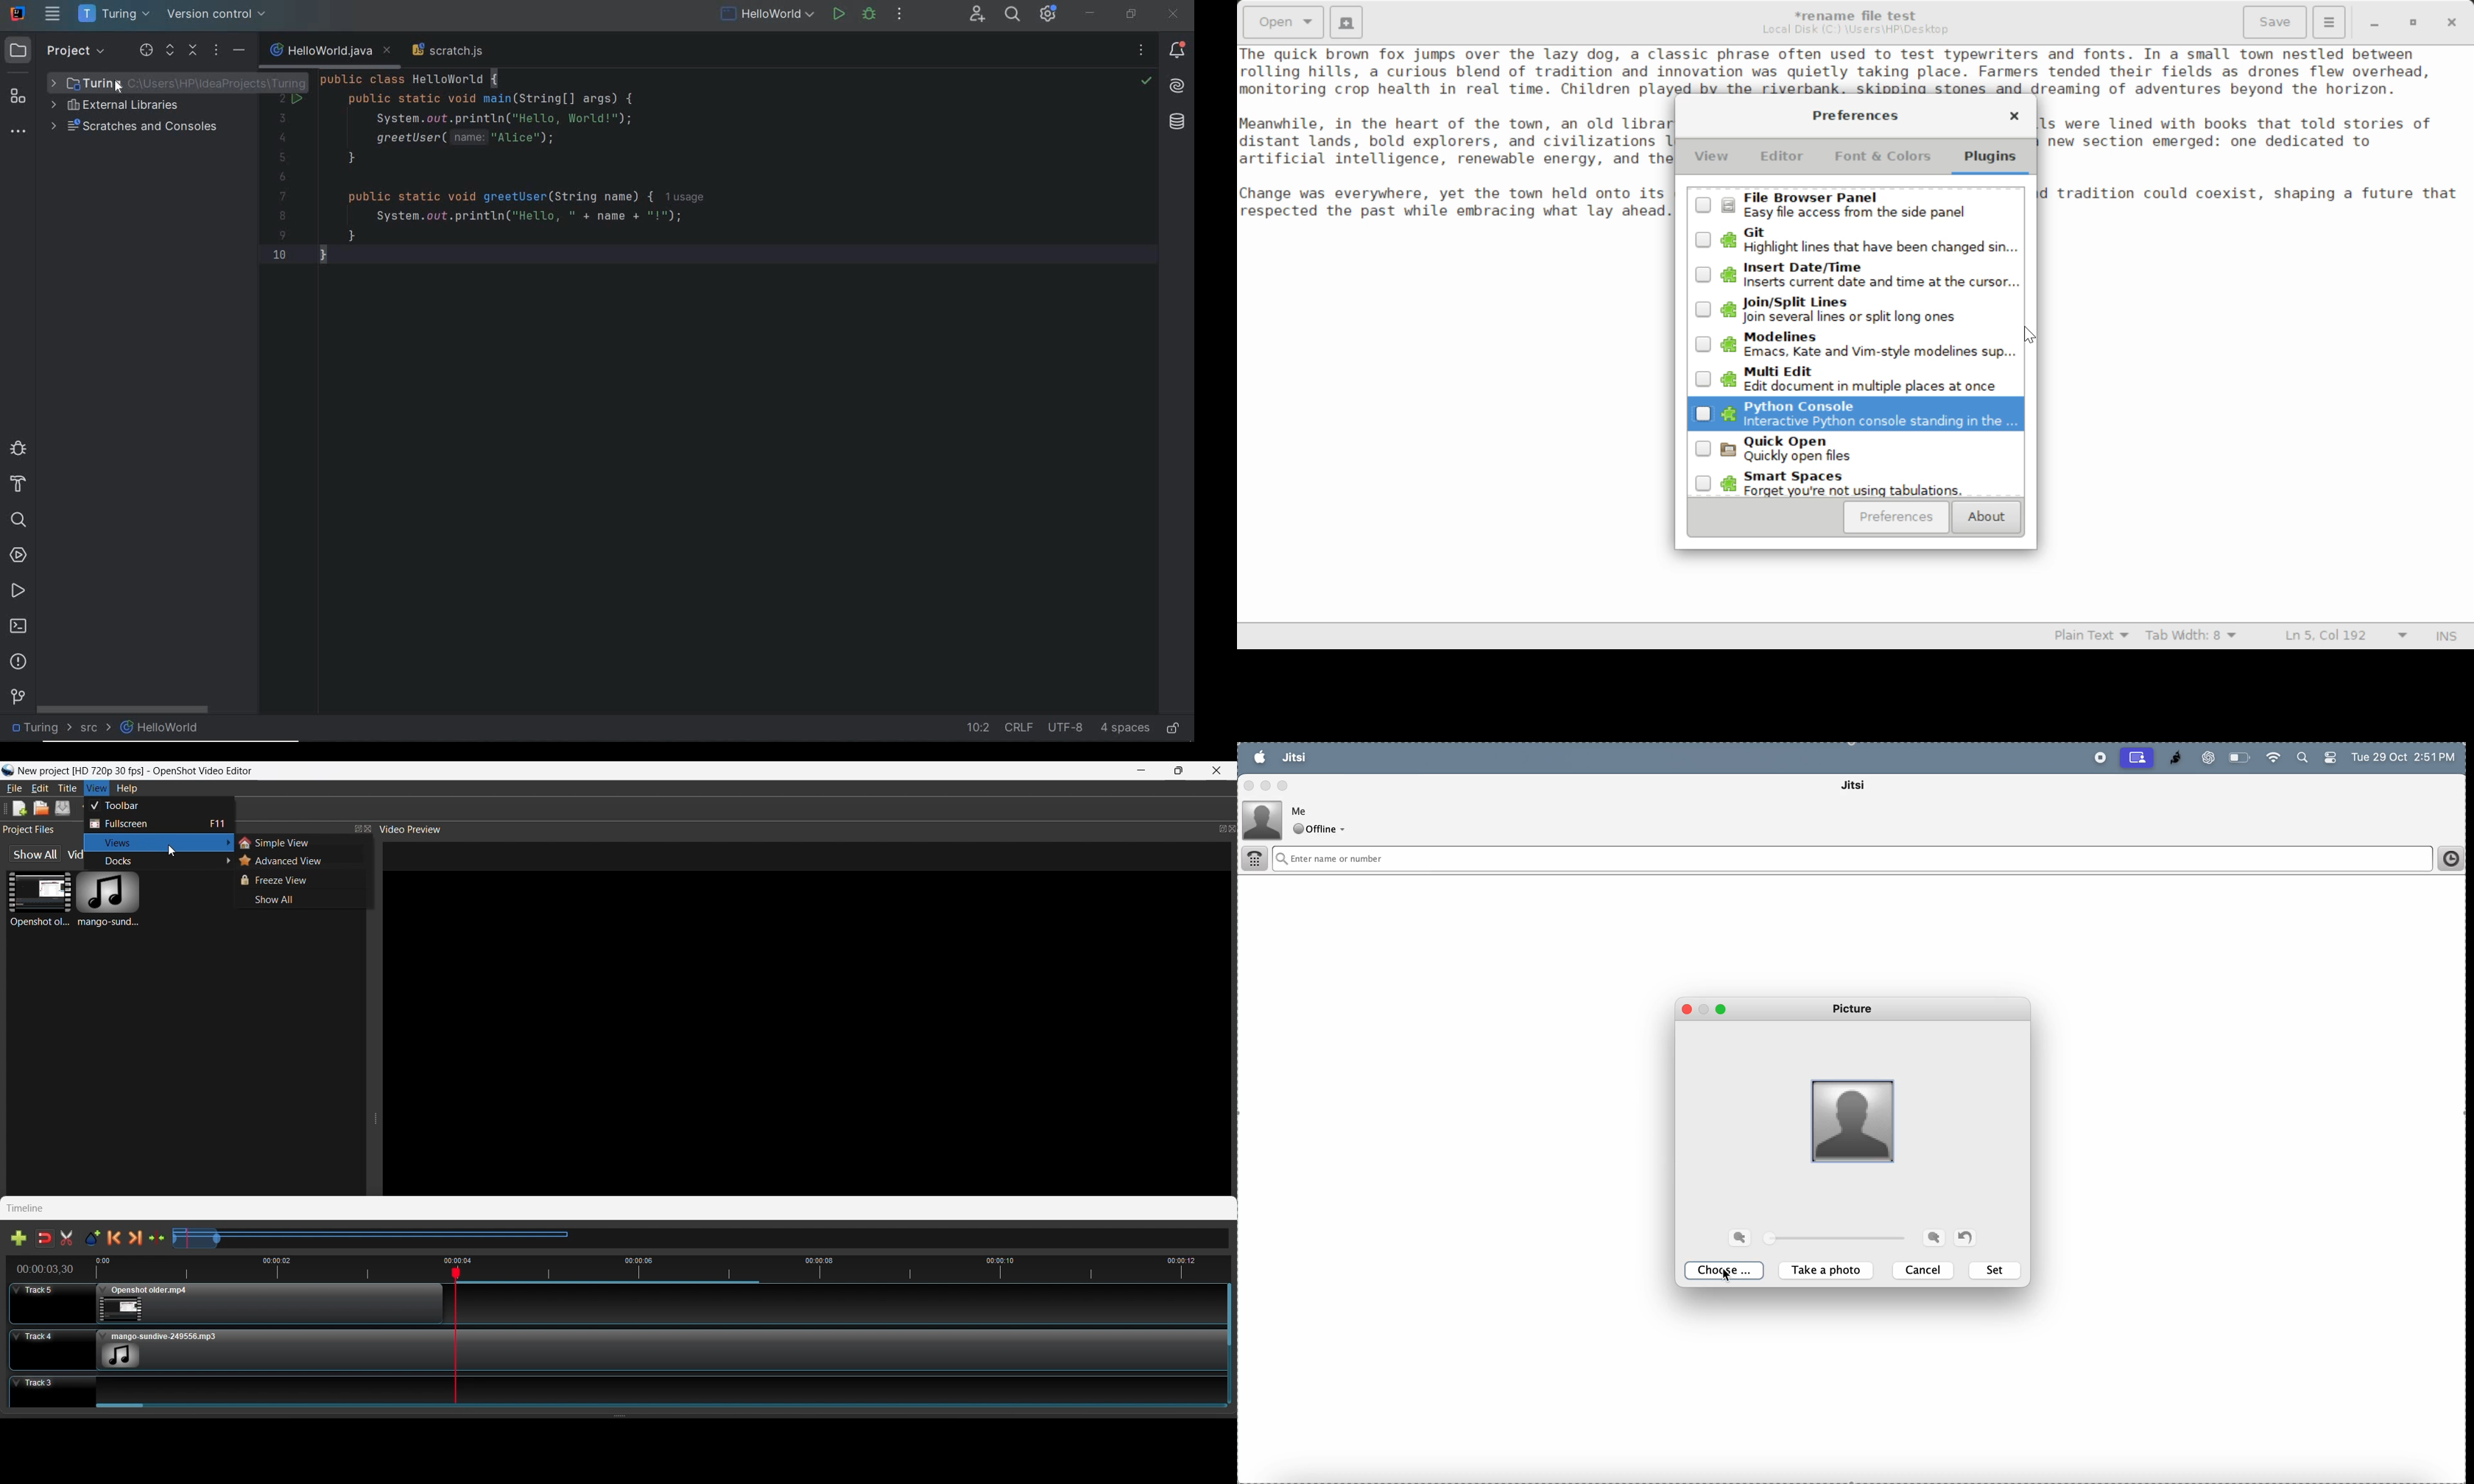  What do you see at coordinates (1142, 770) in the screenshot?
I see `Minimize` at bounding box center [1142, 770].